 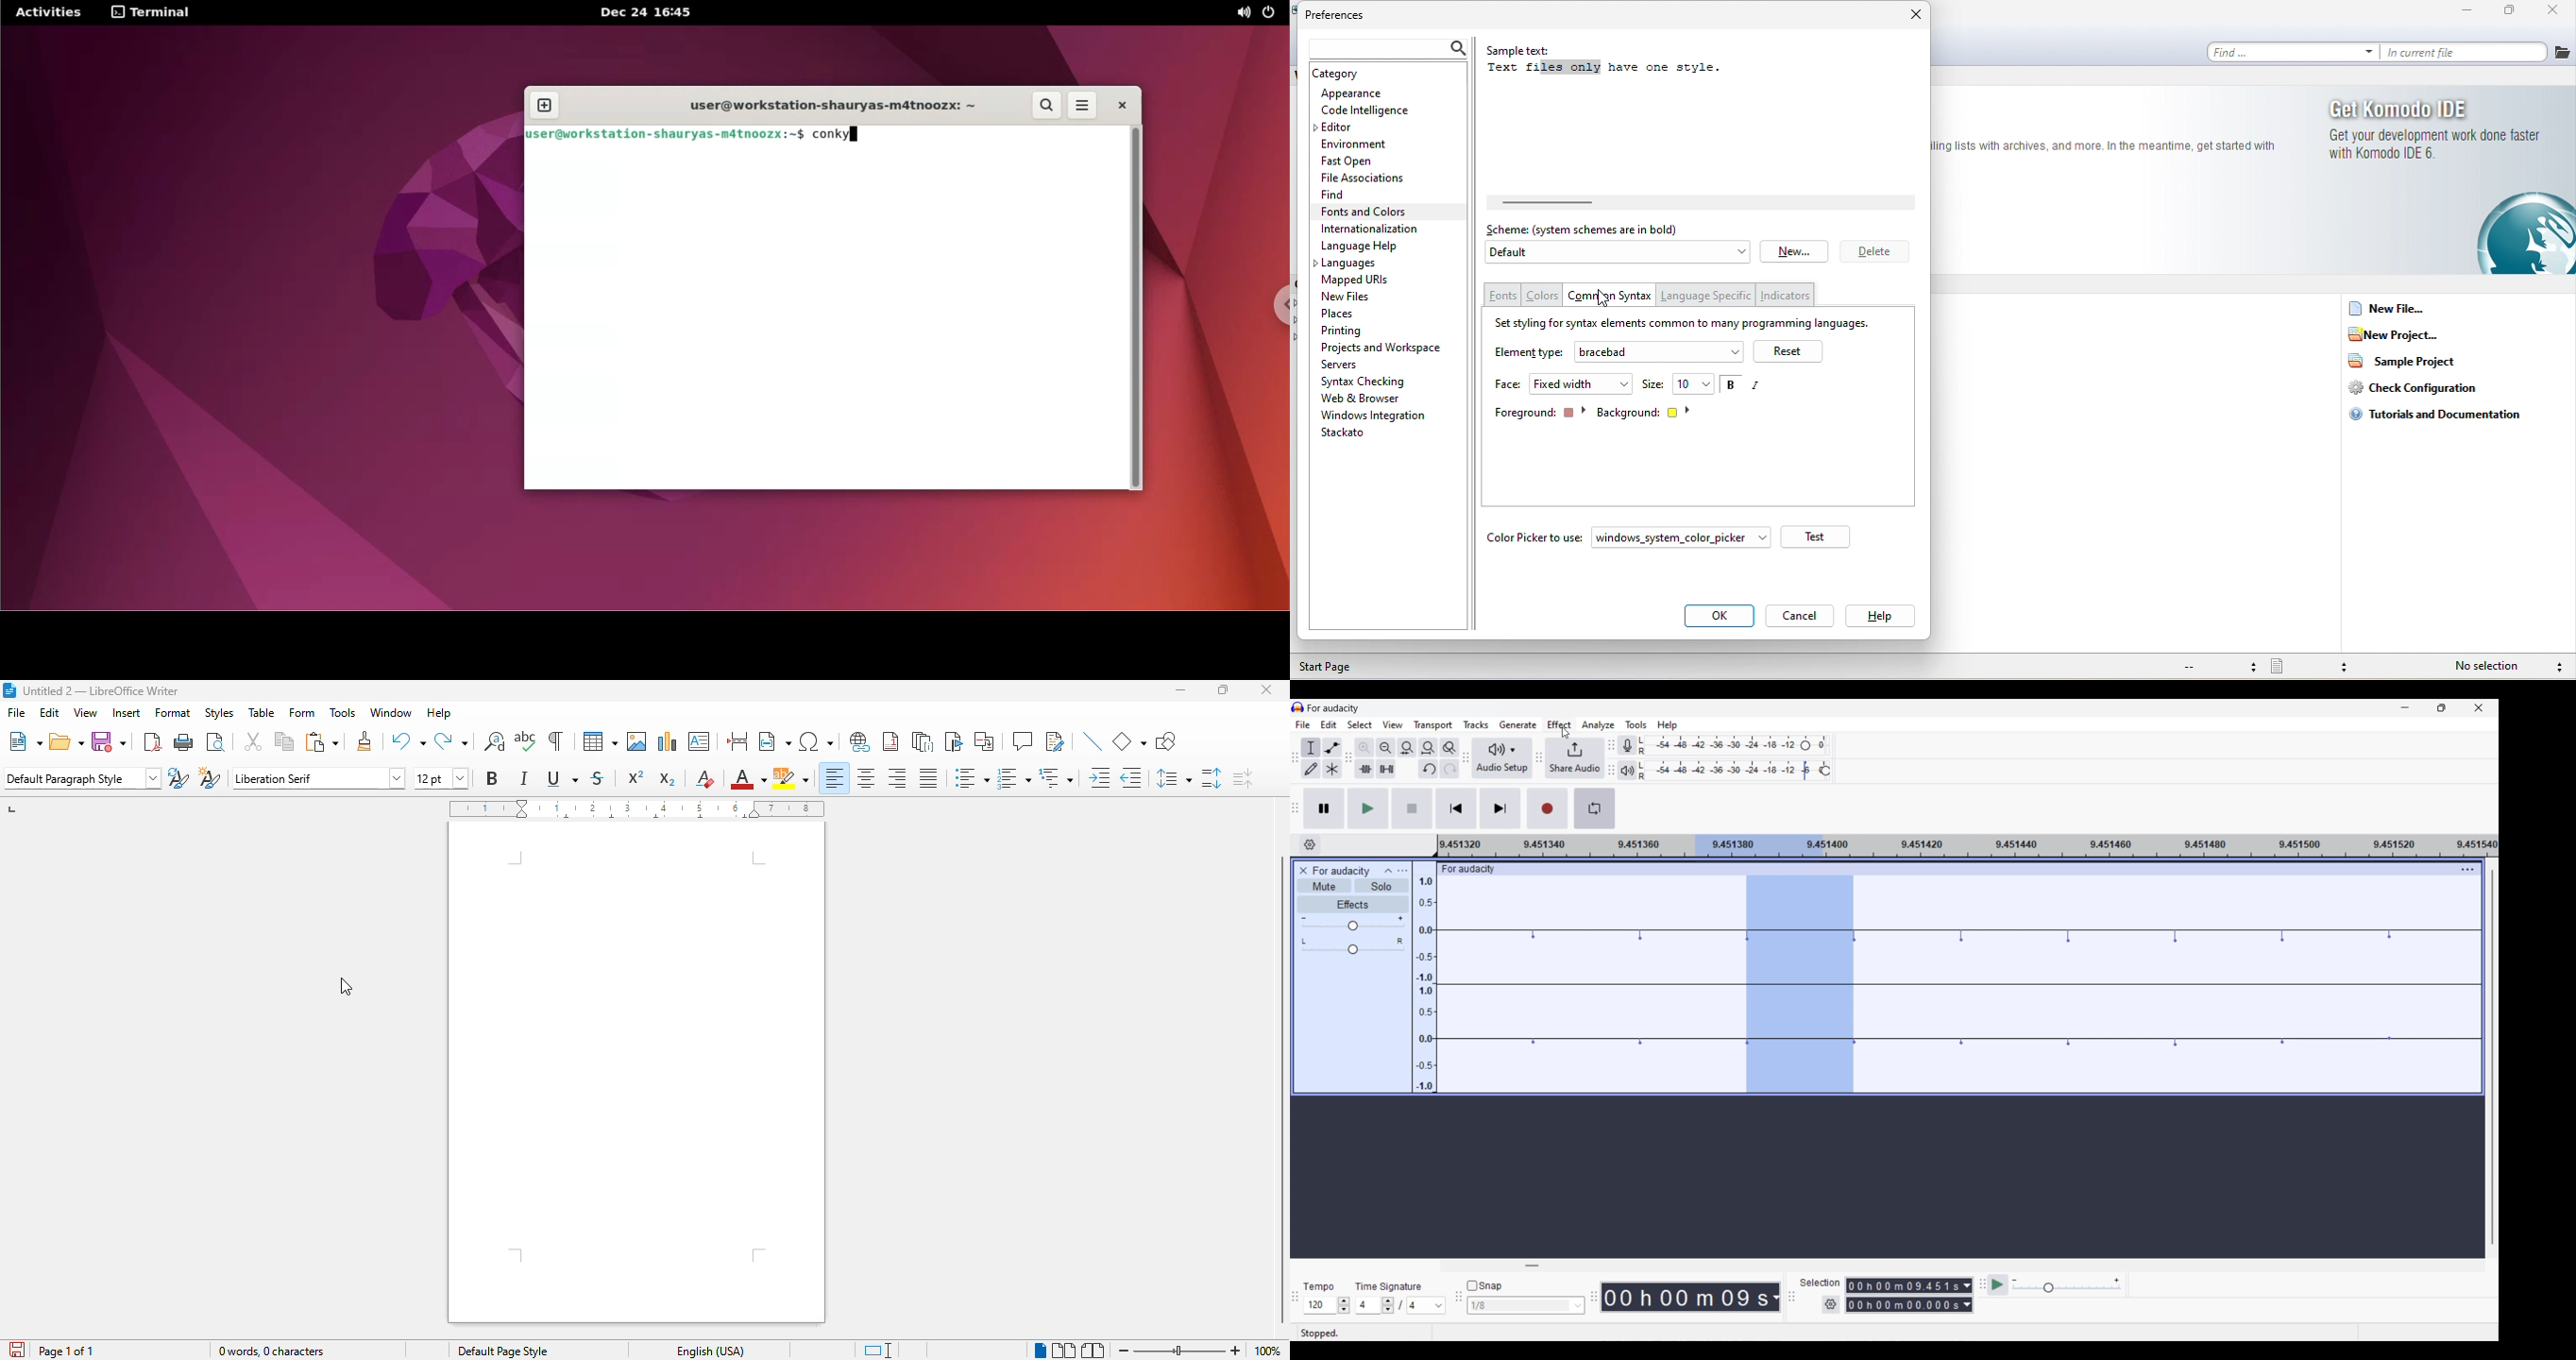 I want to click on Pause, so click(x=1324, y=808).